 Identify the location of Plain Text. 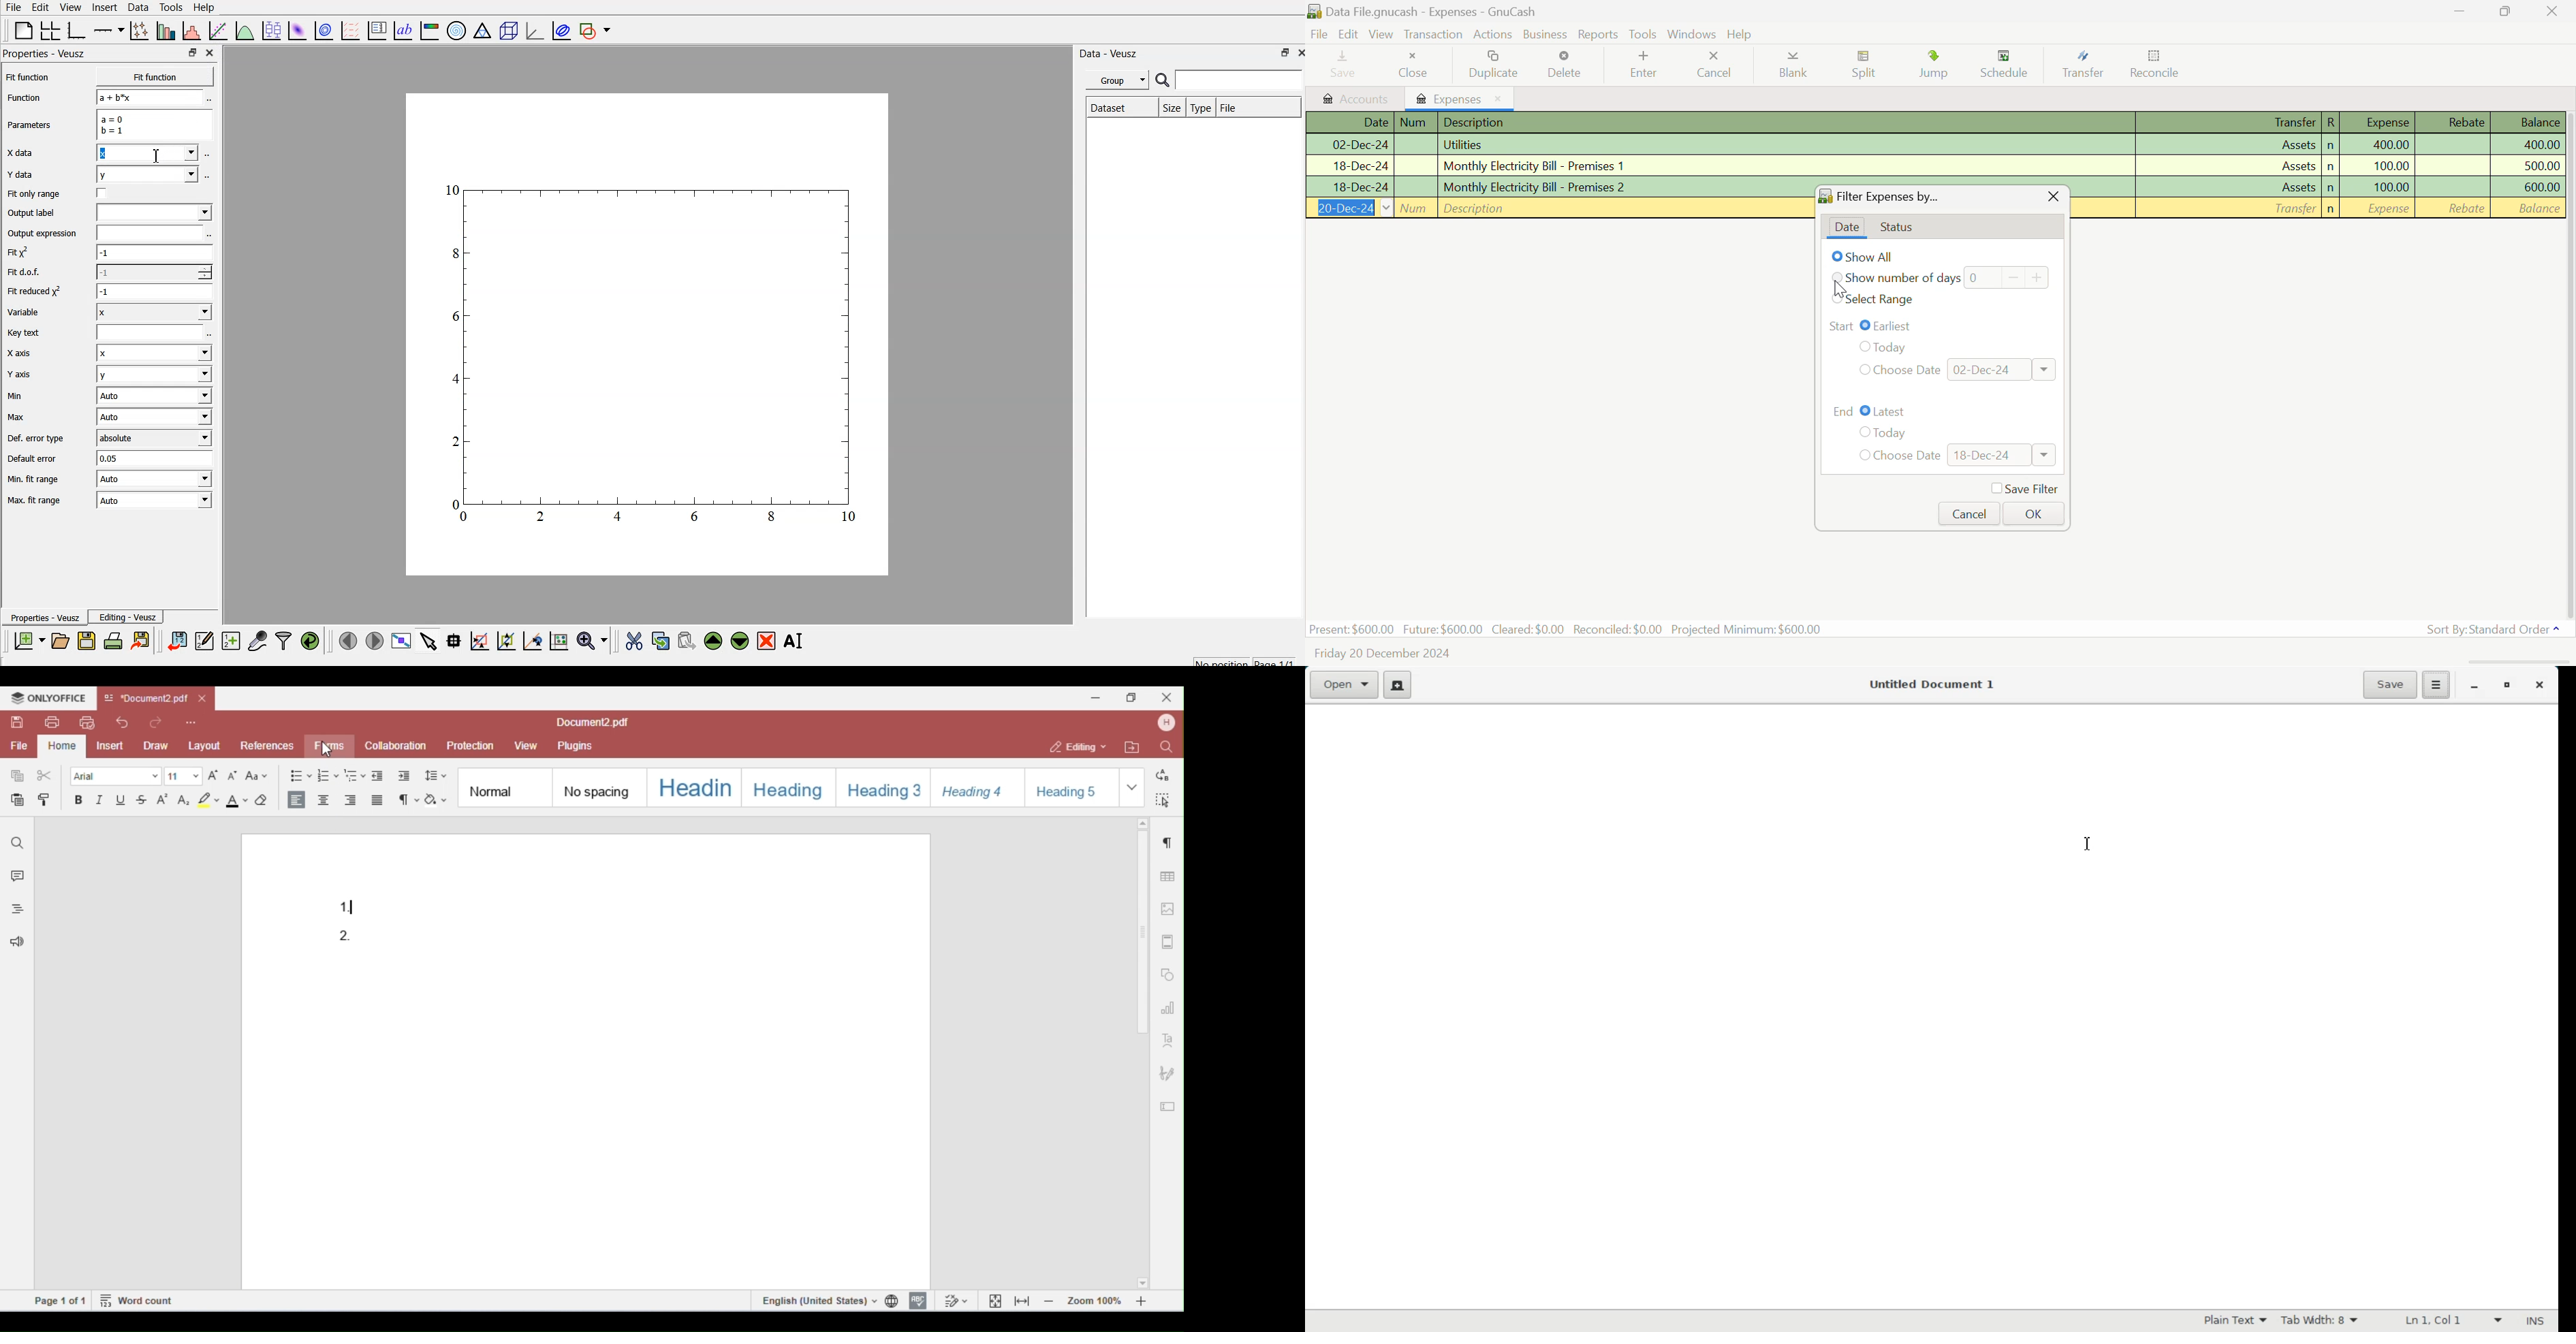
(2236, 1320).